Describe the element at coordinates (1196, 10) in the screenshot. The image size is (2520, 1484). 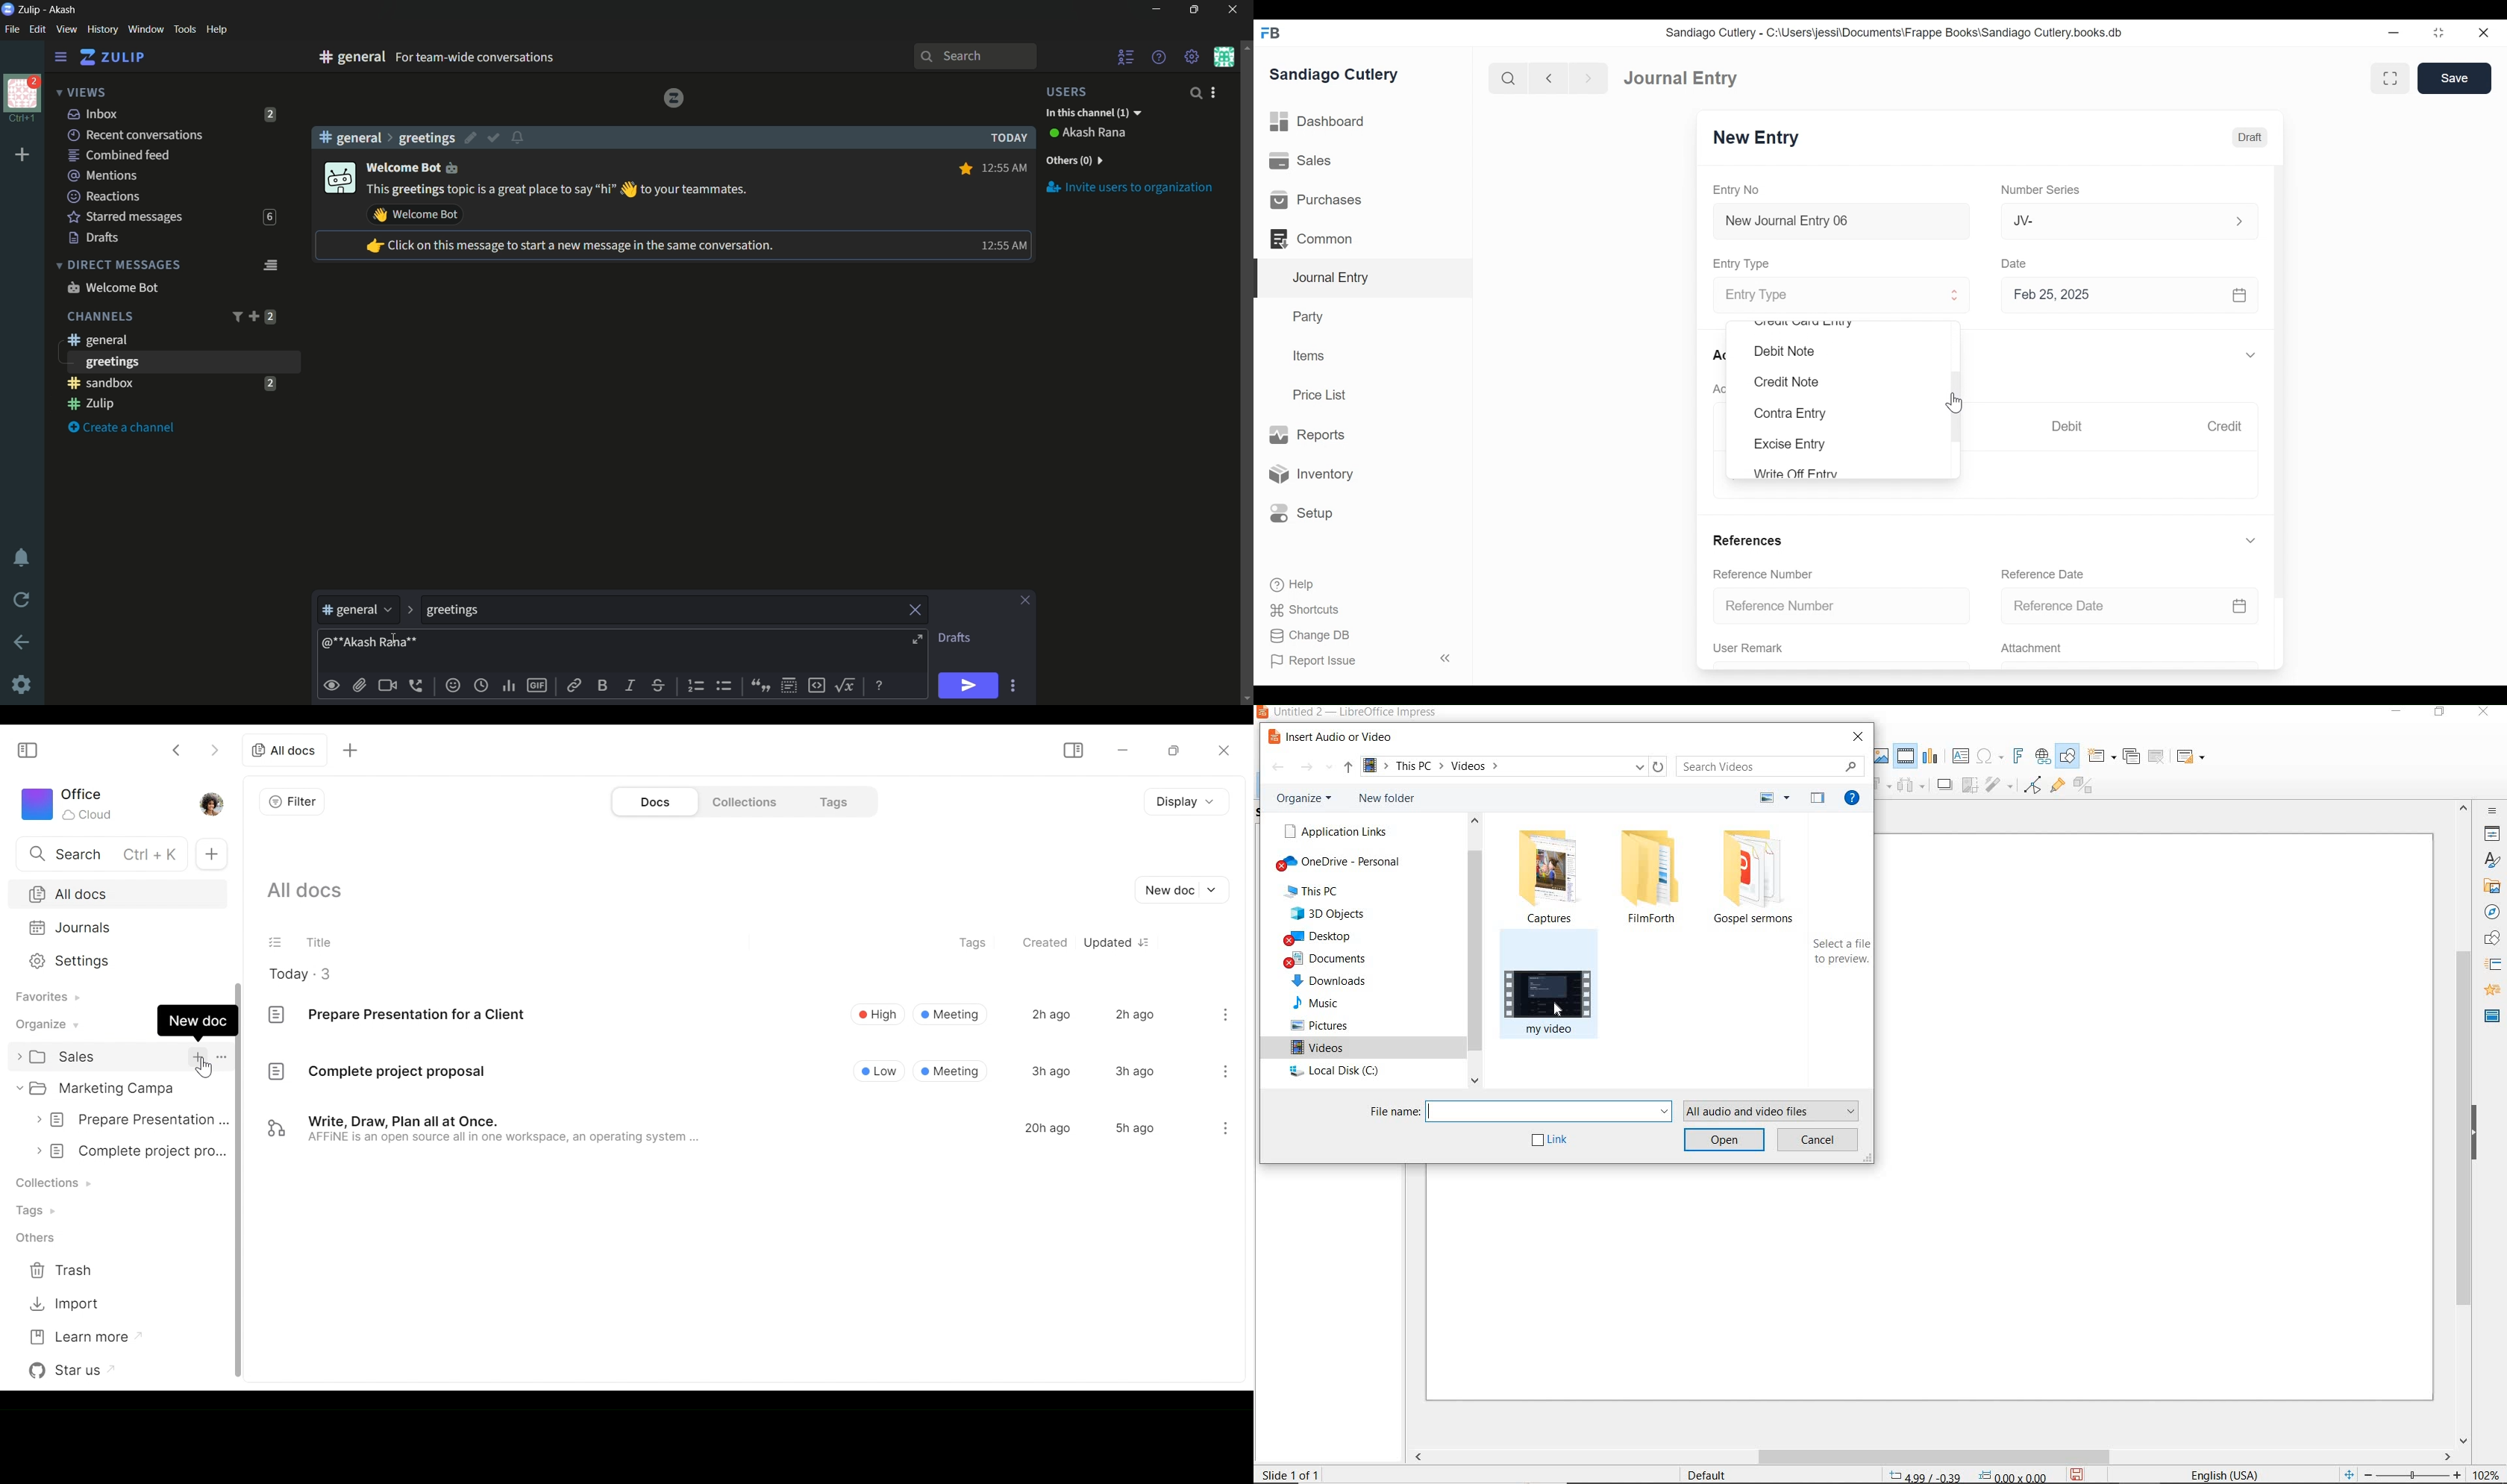
I see `maximize or restore` at that location.